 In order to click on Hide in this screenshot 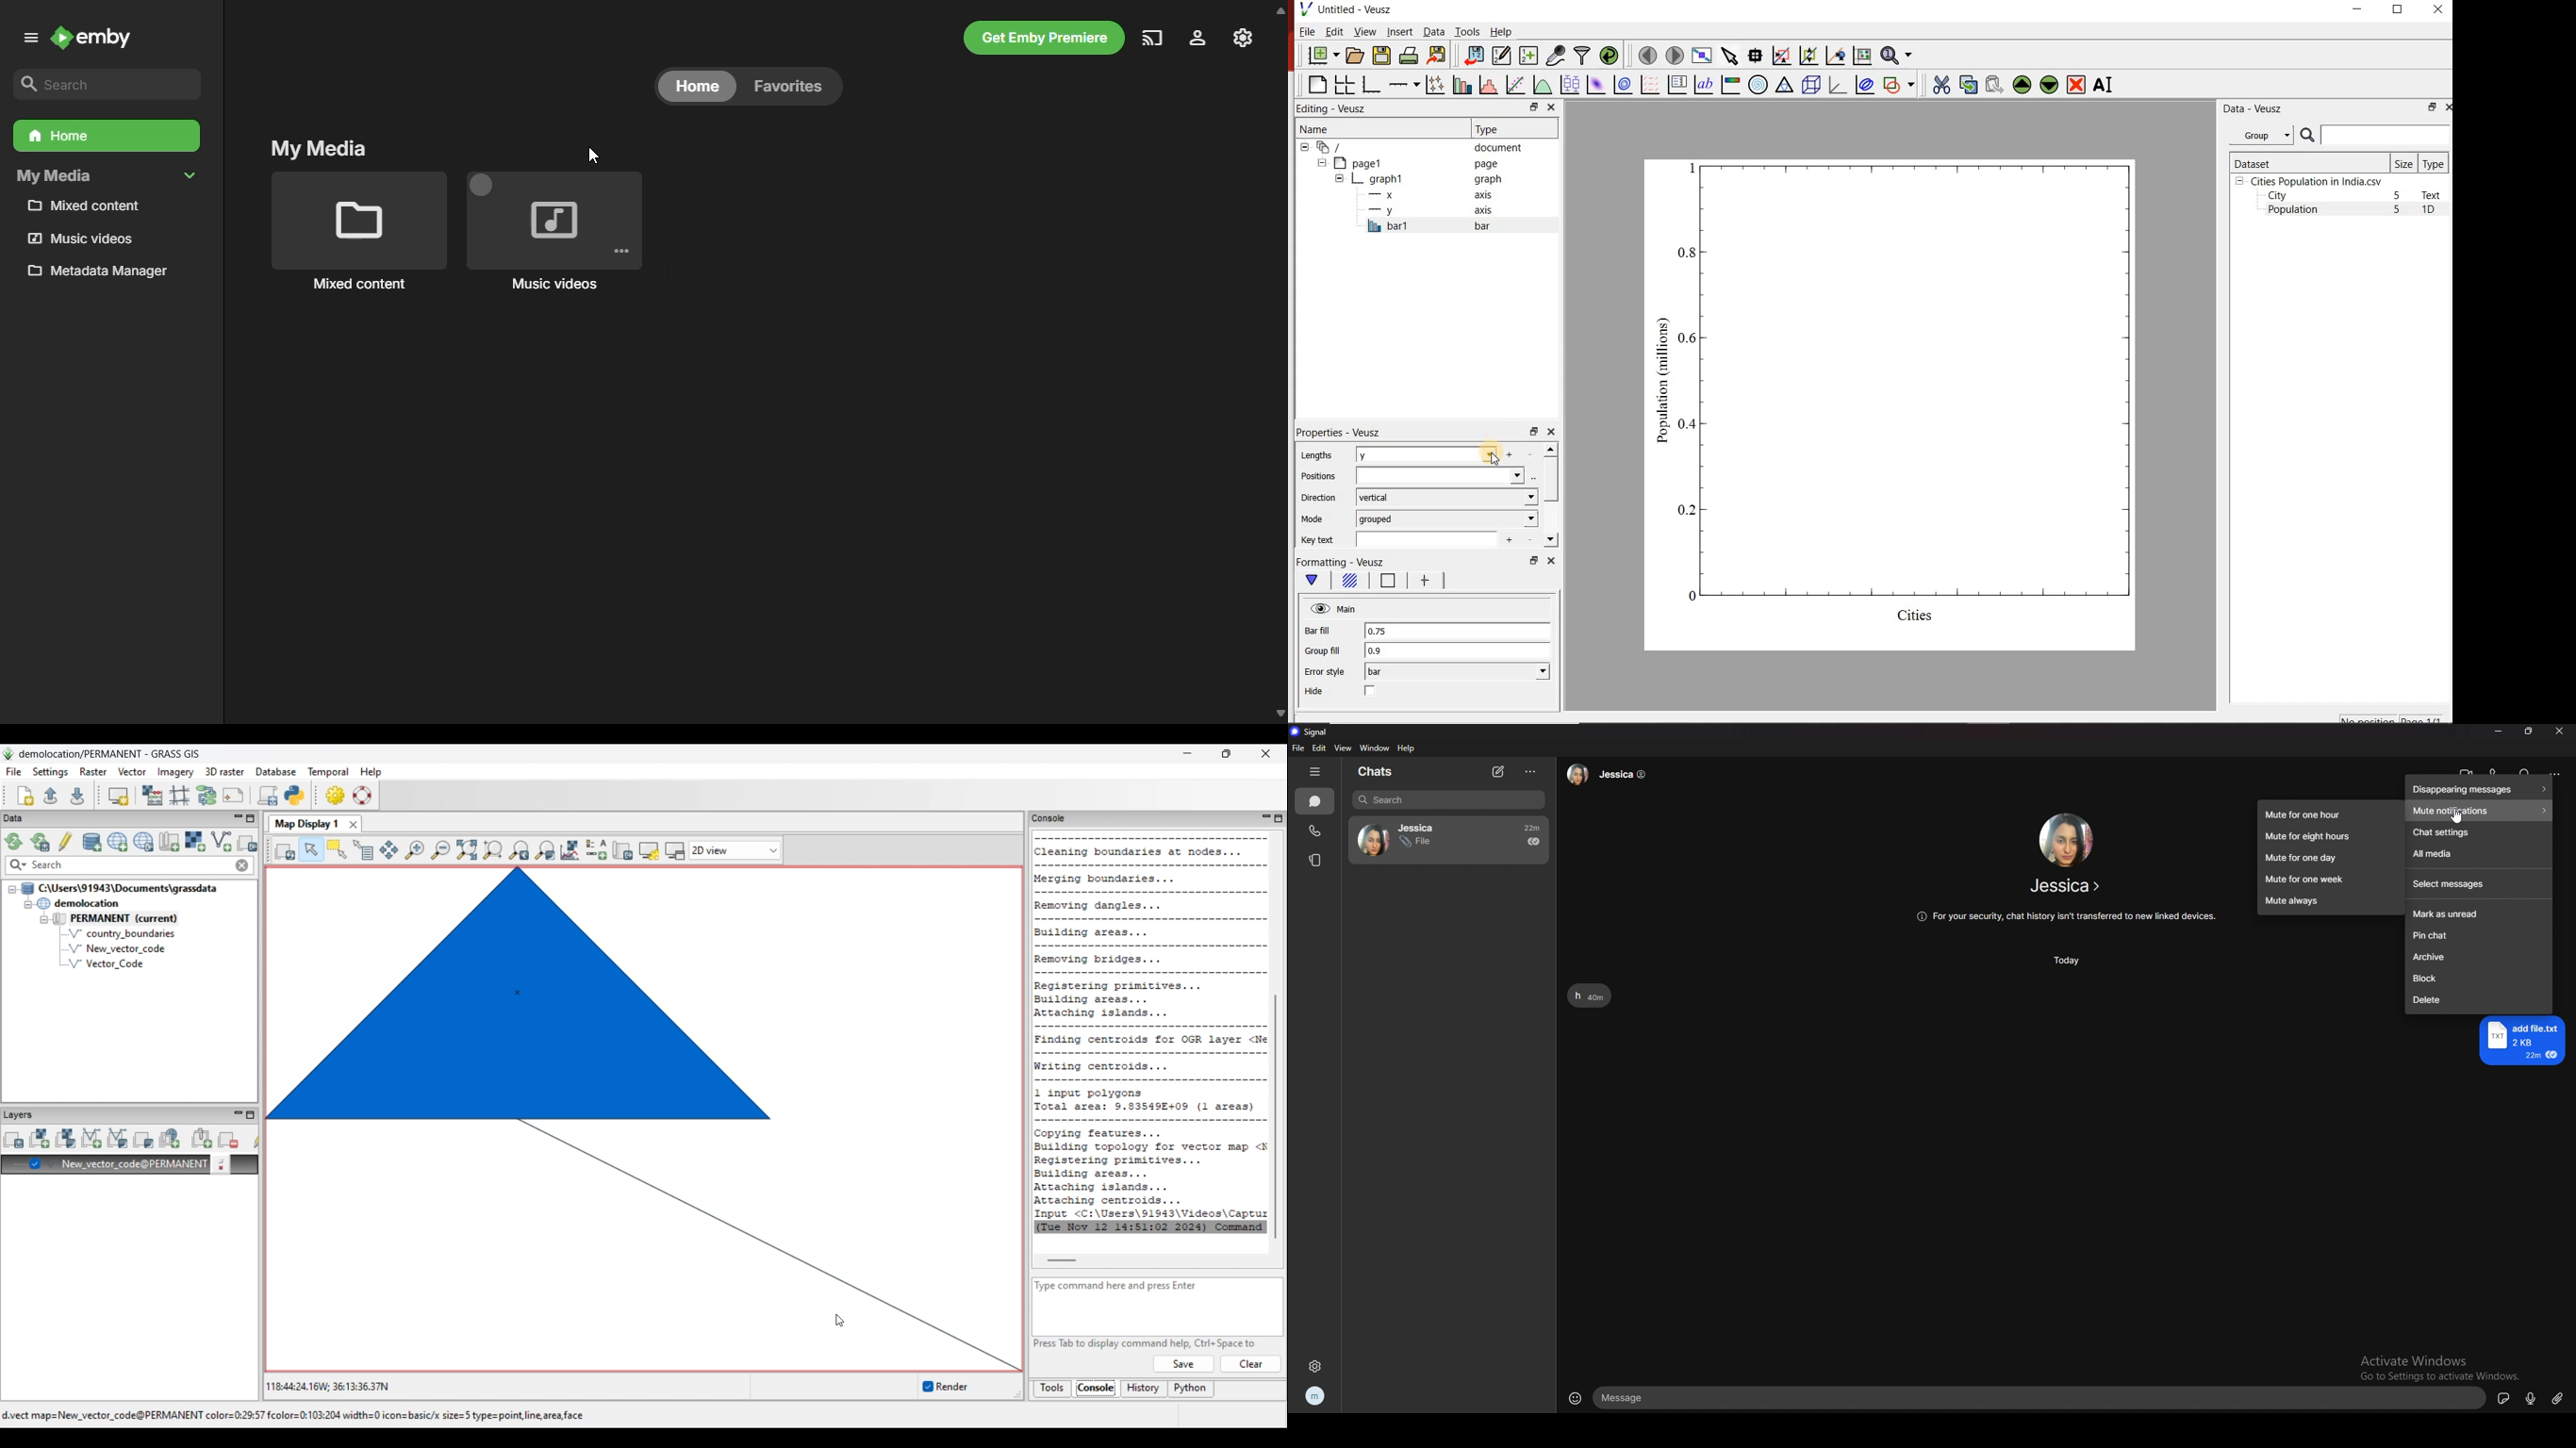, I will do `click(1316, 691)`.